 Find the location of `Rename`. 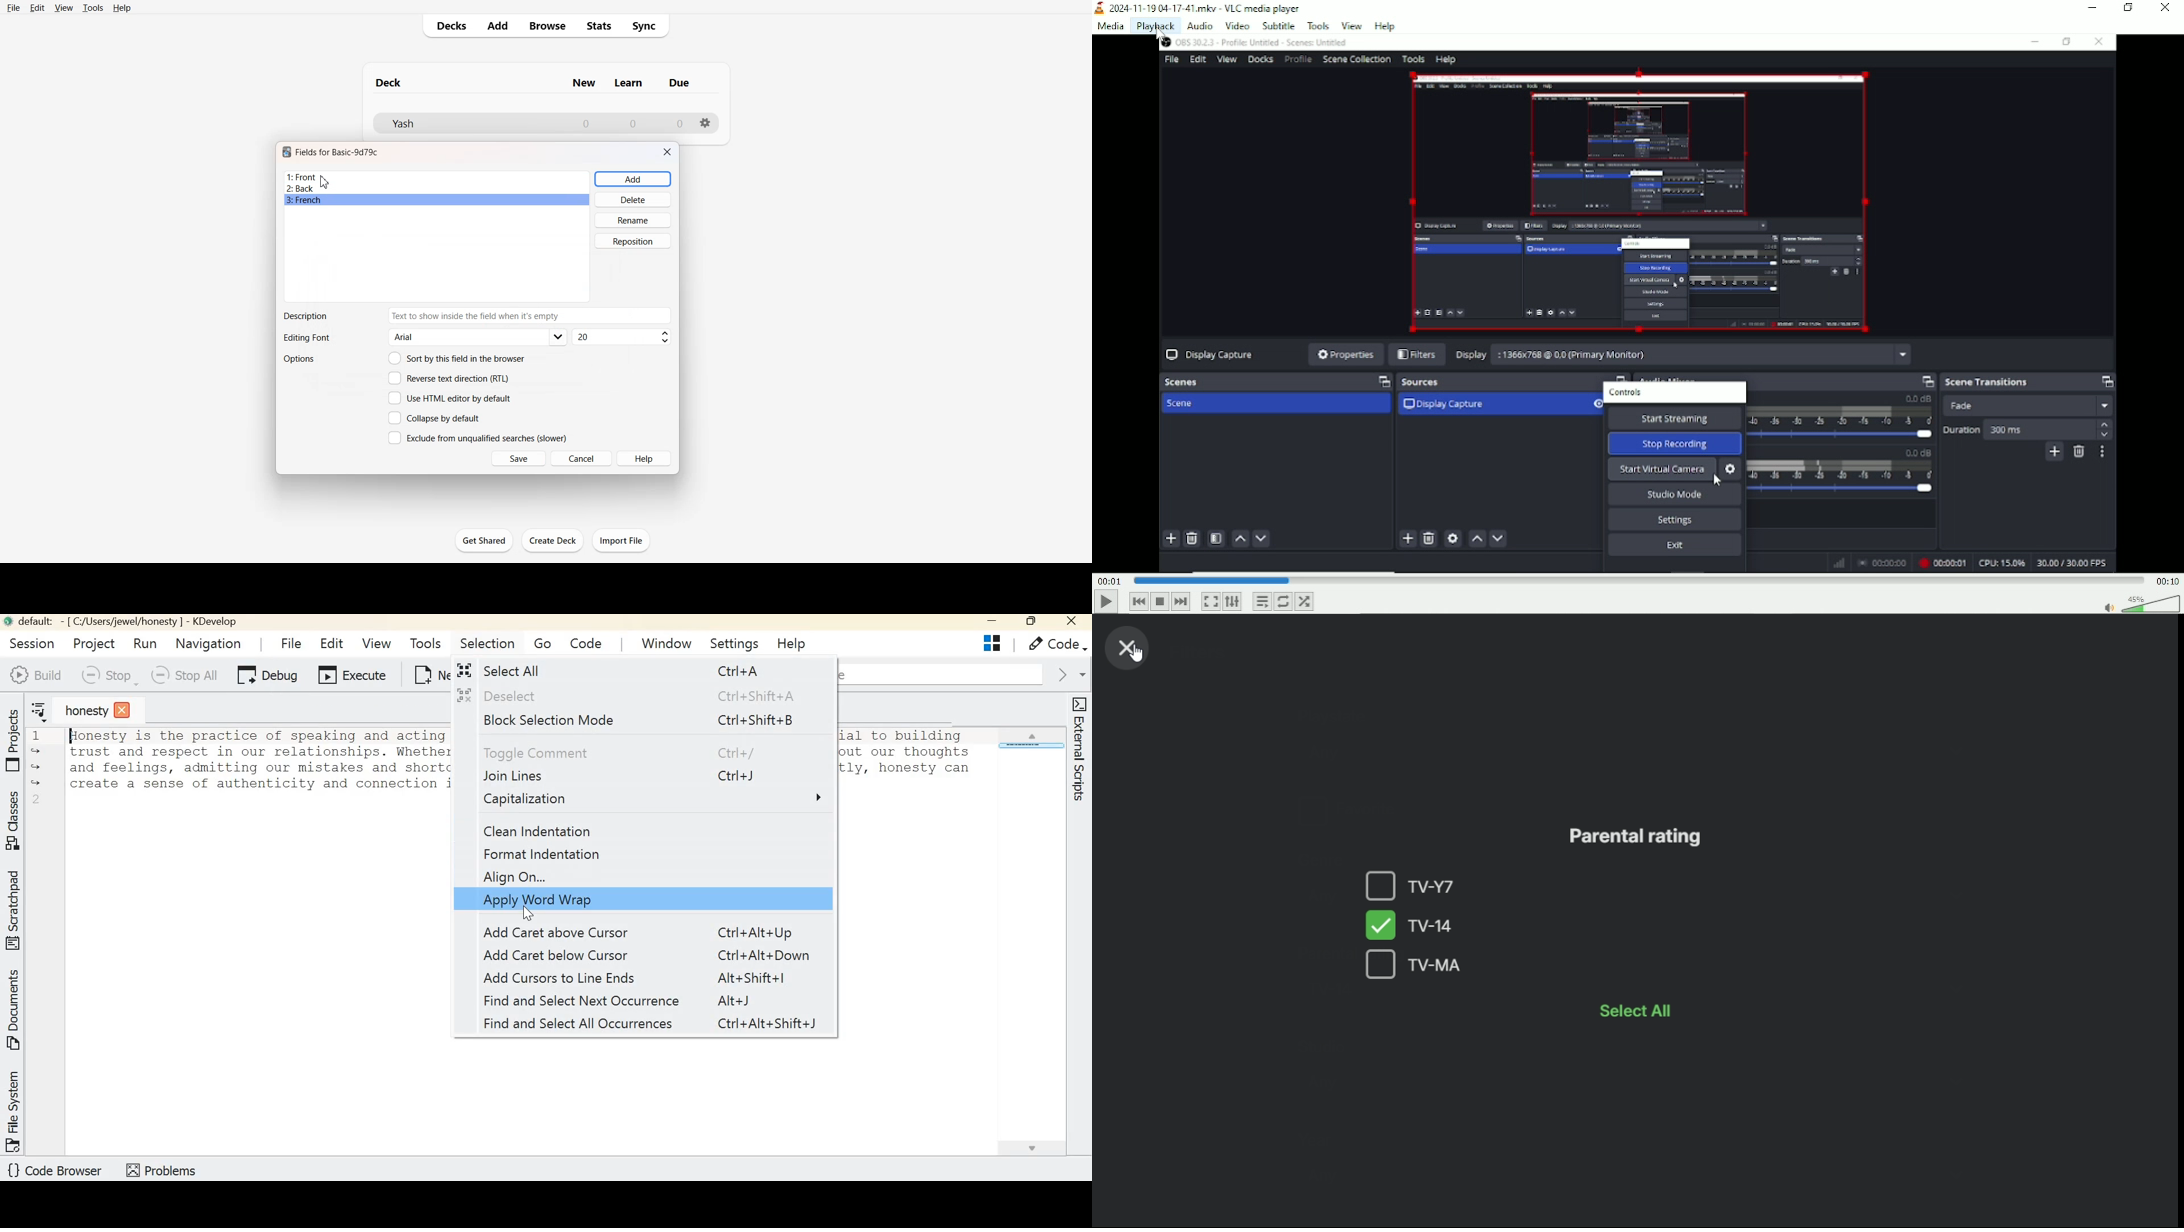

Rename is located at coordinates (634, 220).